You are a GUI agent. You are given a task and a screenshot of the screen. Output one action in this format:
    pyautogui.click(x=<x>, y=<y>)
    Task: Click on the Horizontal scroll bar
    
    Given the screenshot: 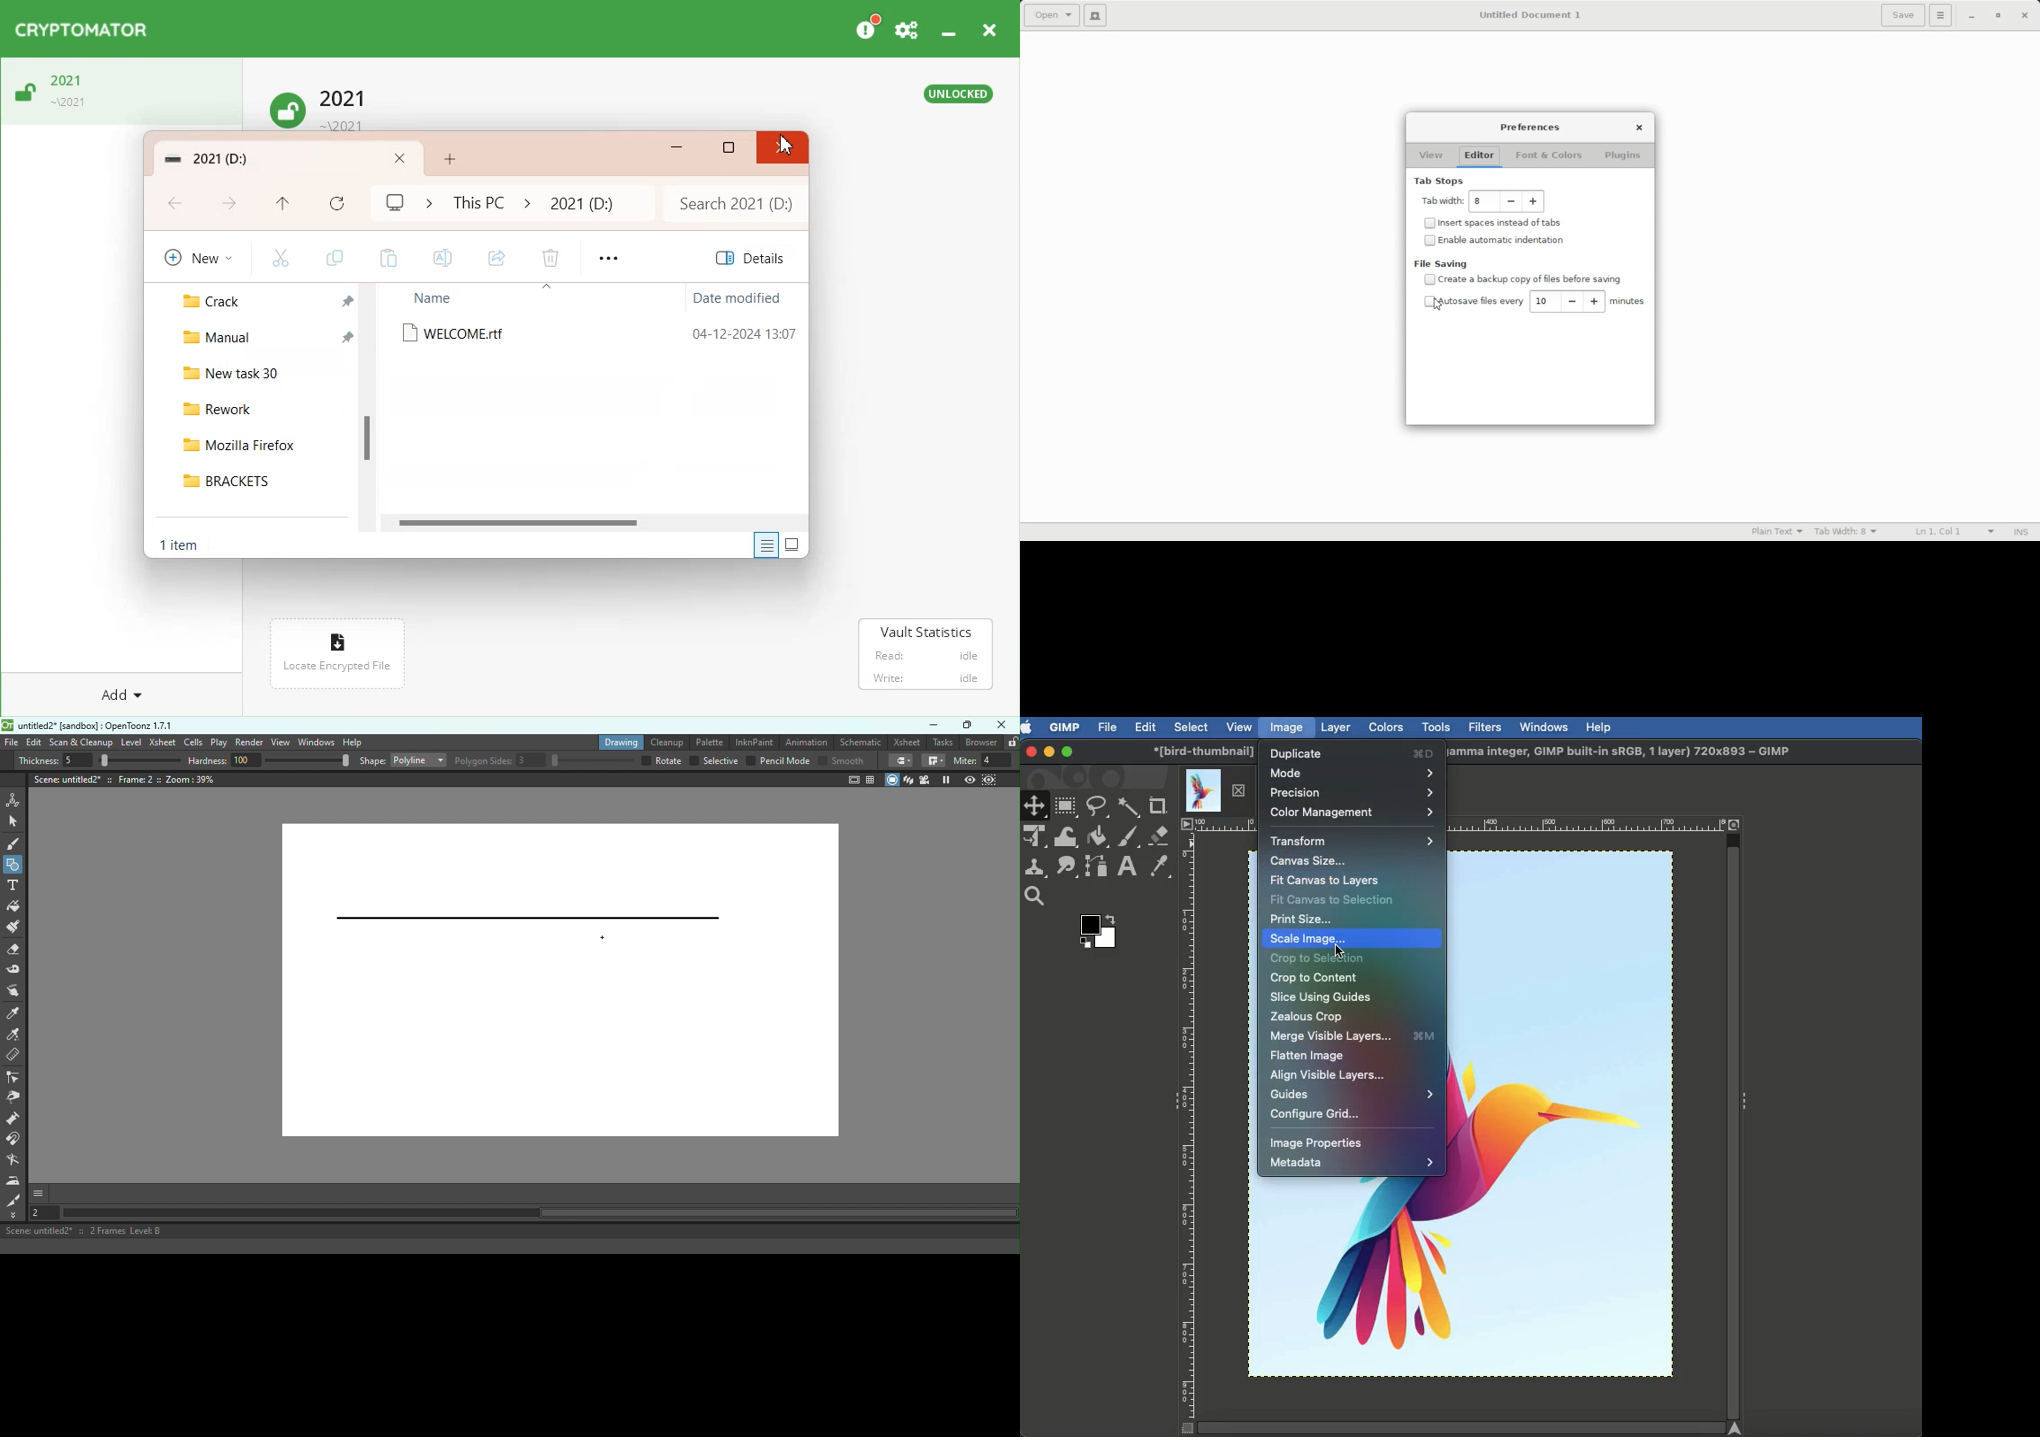 What is the action you would take?
    pyautogui.click(x=539, y=1214)
    